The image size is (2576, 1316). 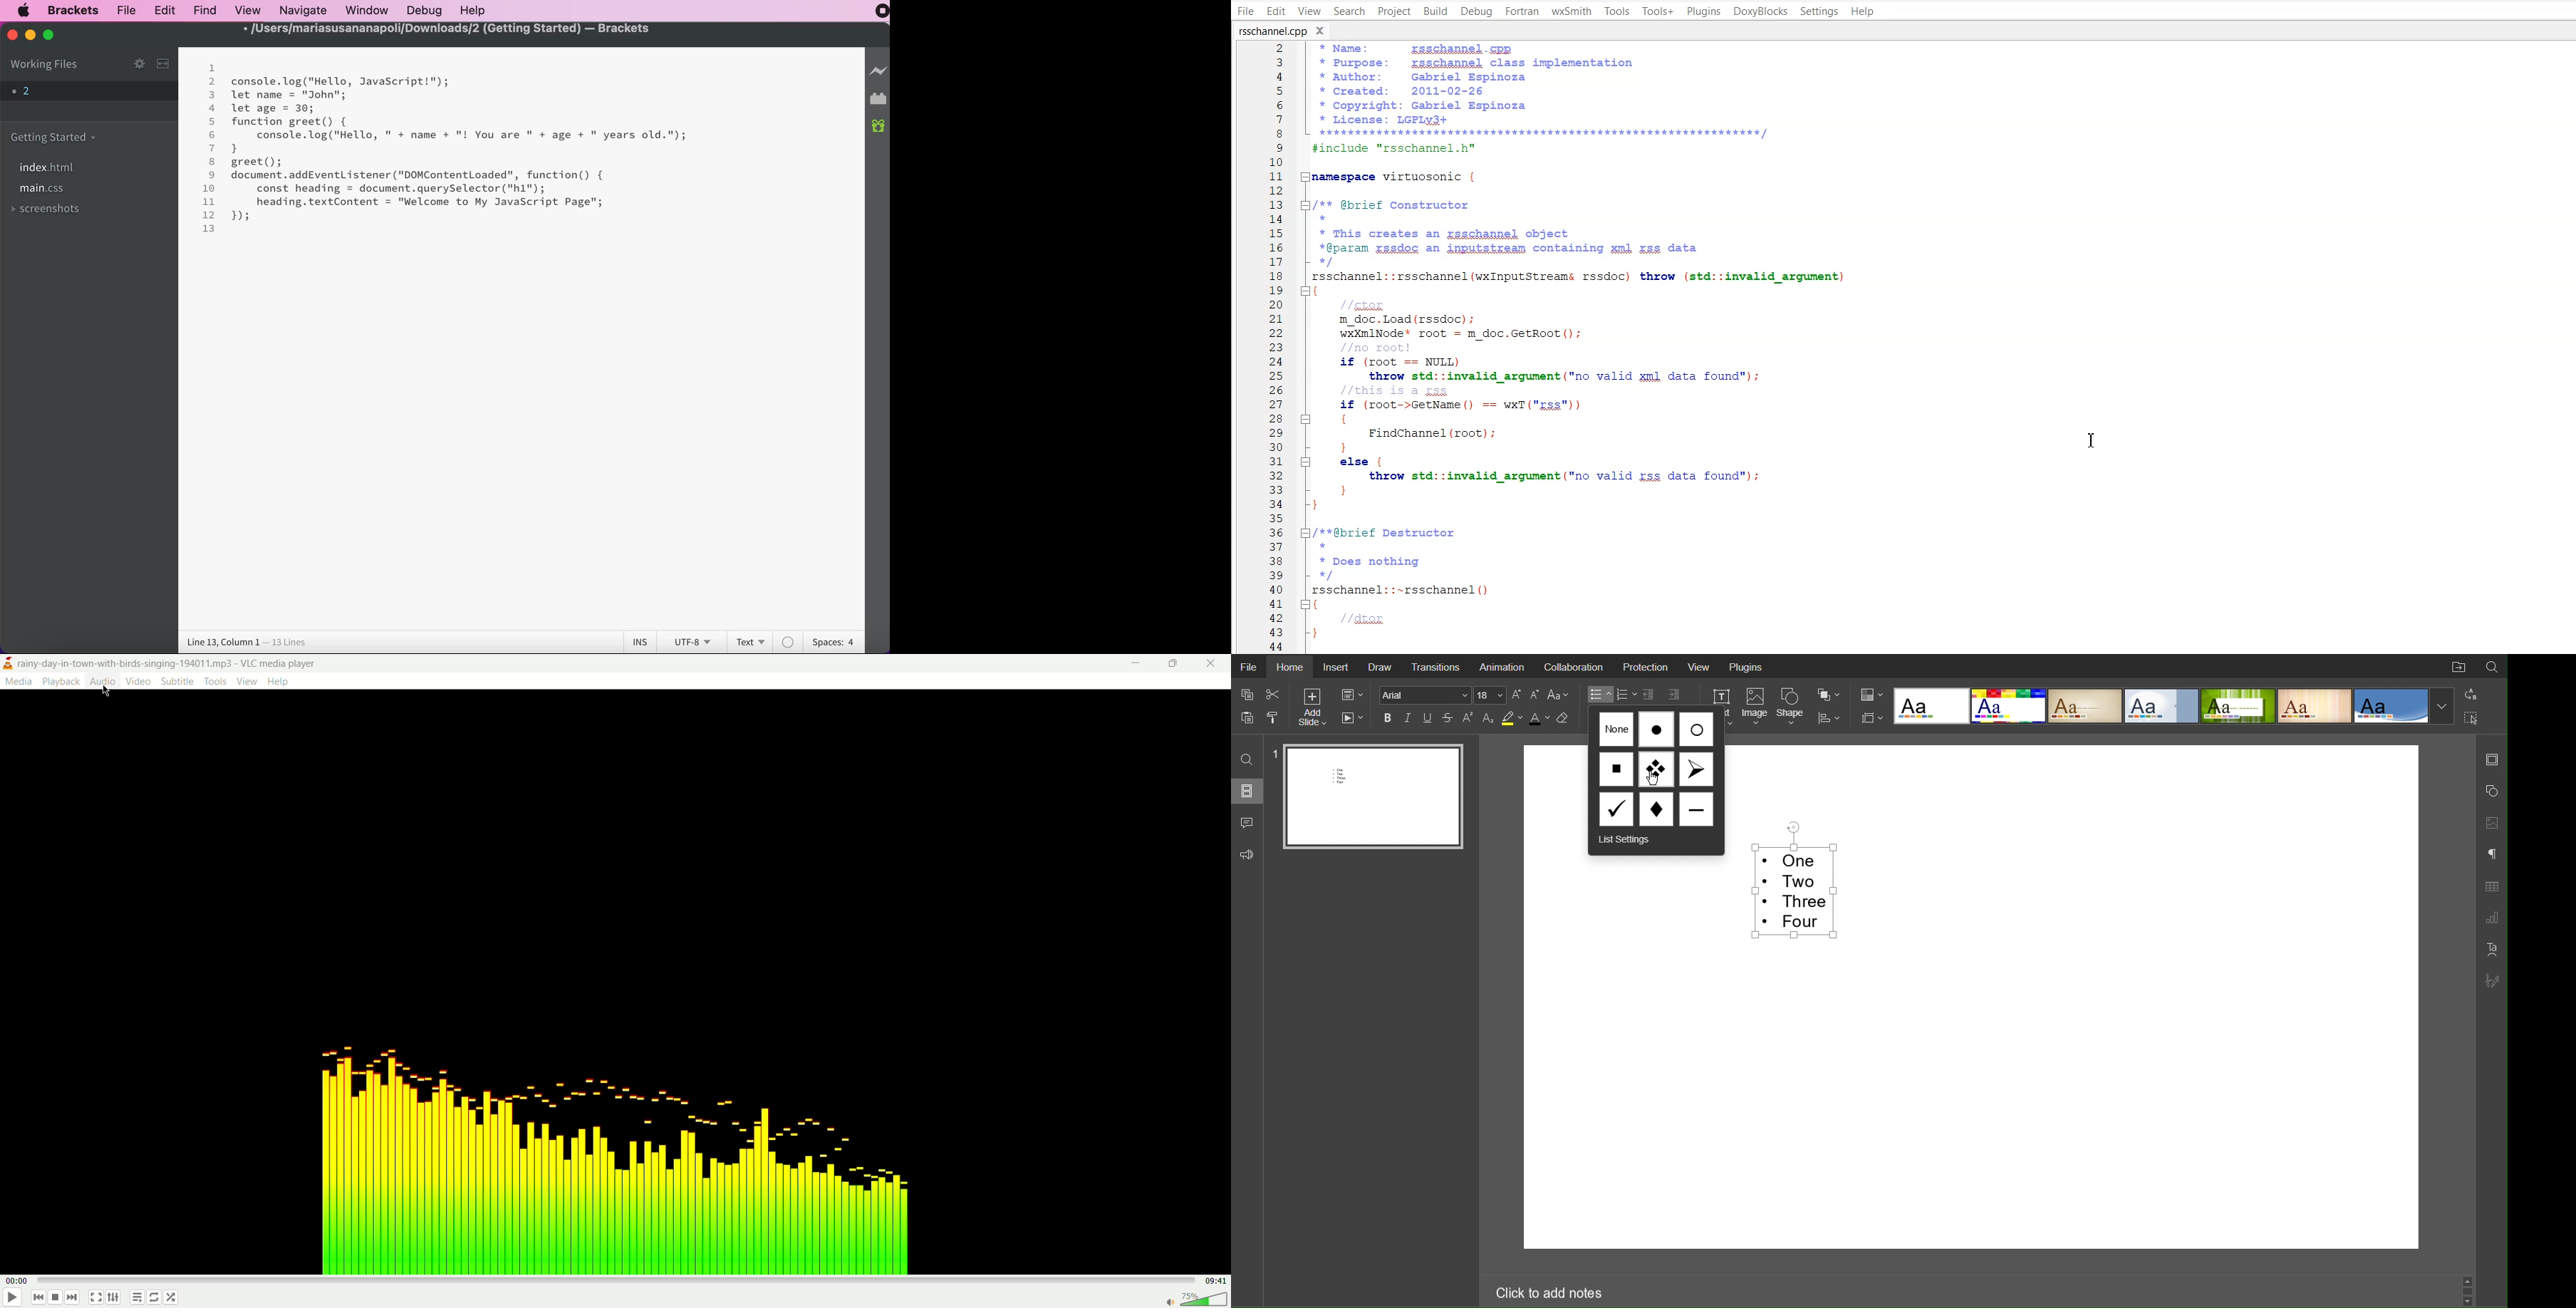 What do you see at coordinates (1820, 11) in the screenshot?
I see `Settings` at bounding box center [1820, 11].